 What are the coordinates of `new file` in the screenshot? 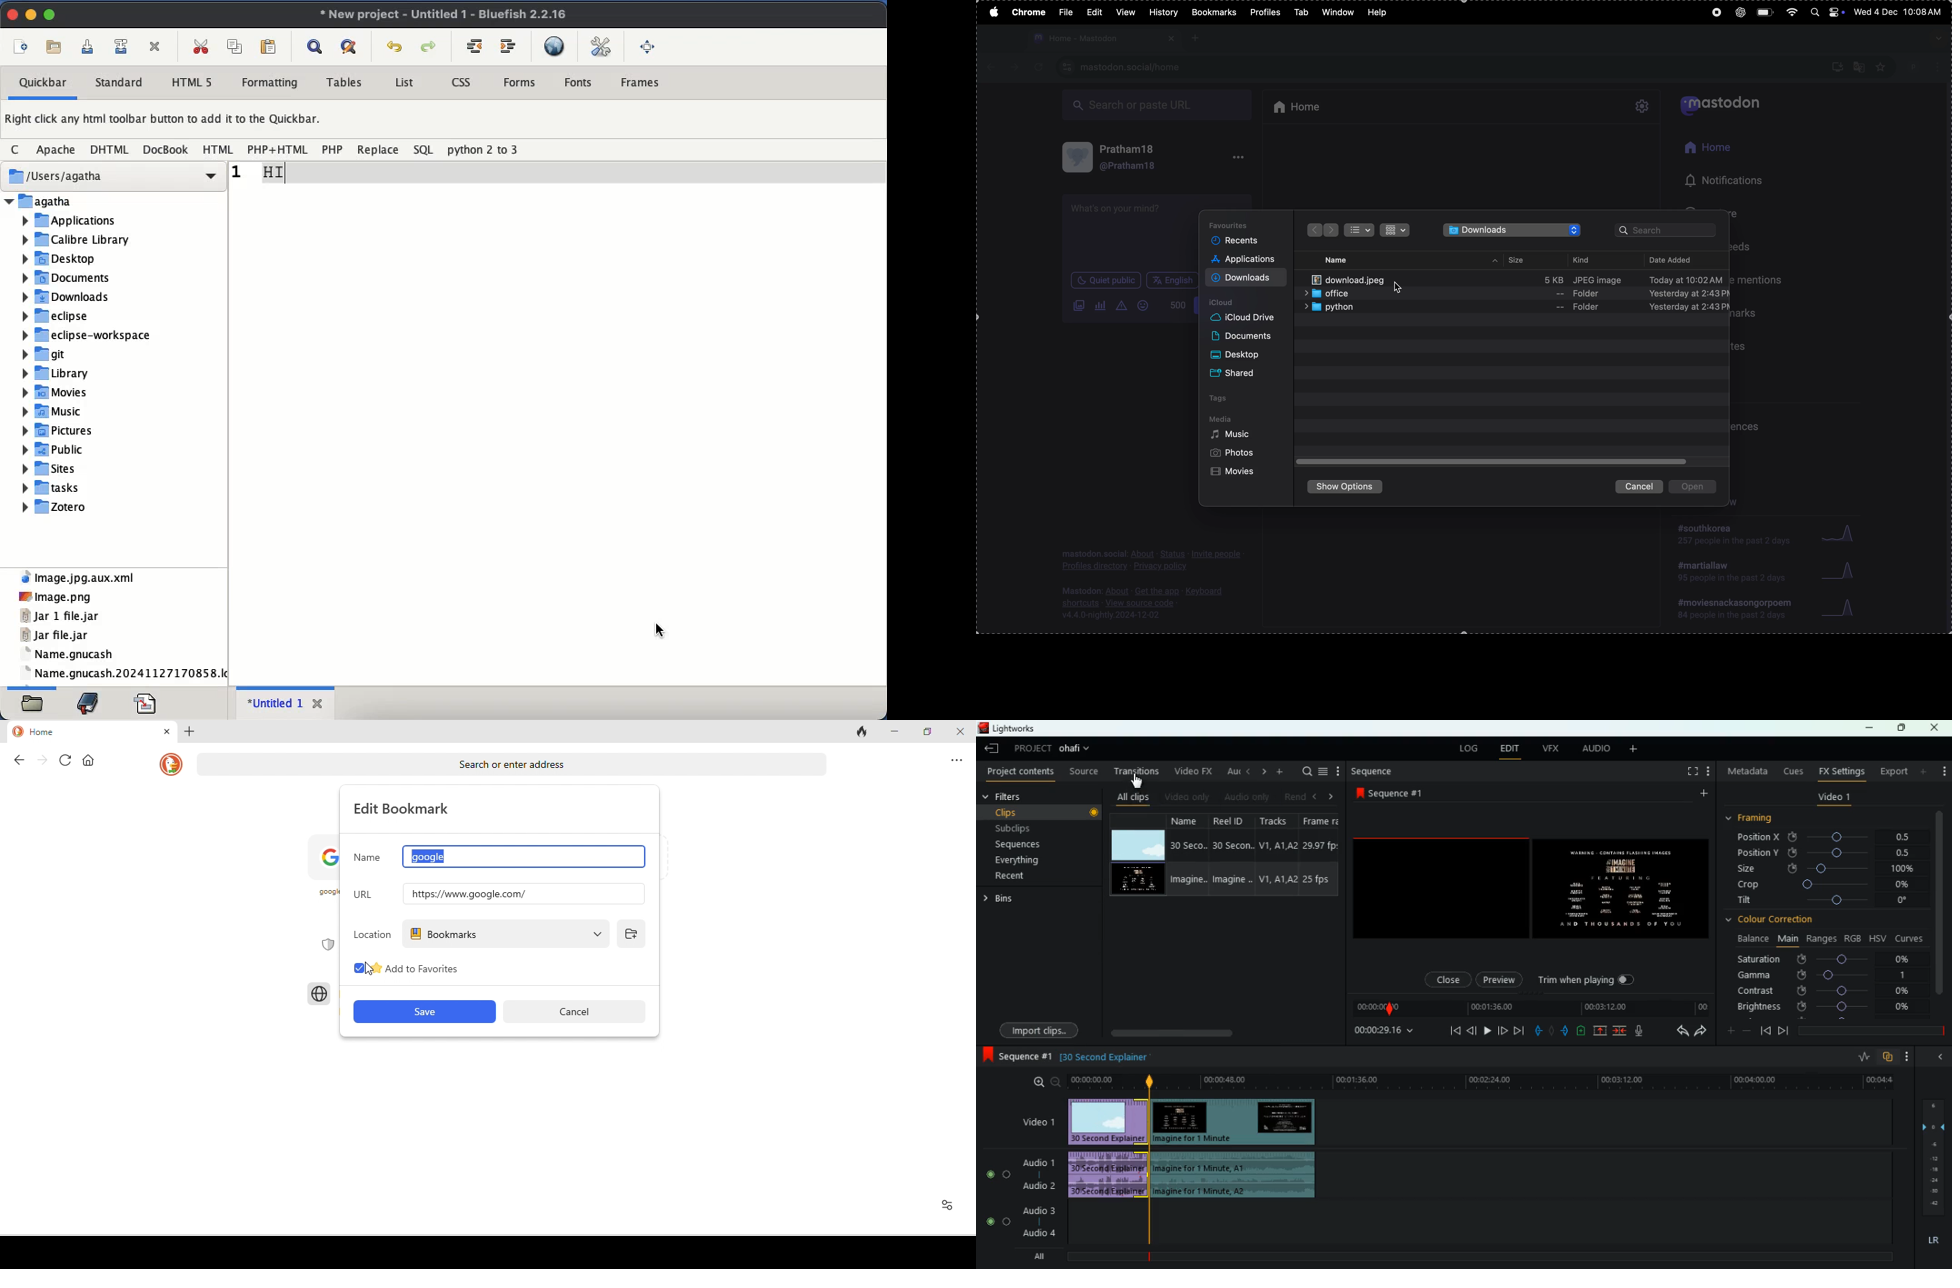 It's located at (24, 45).